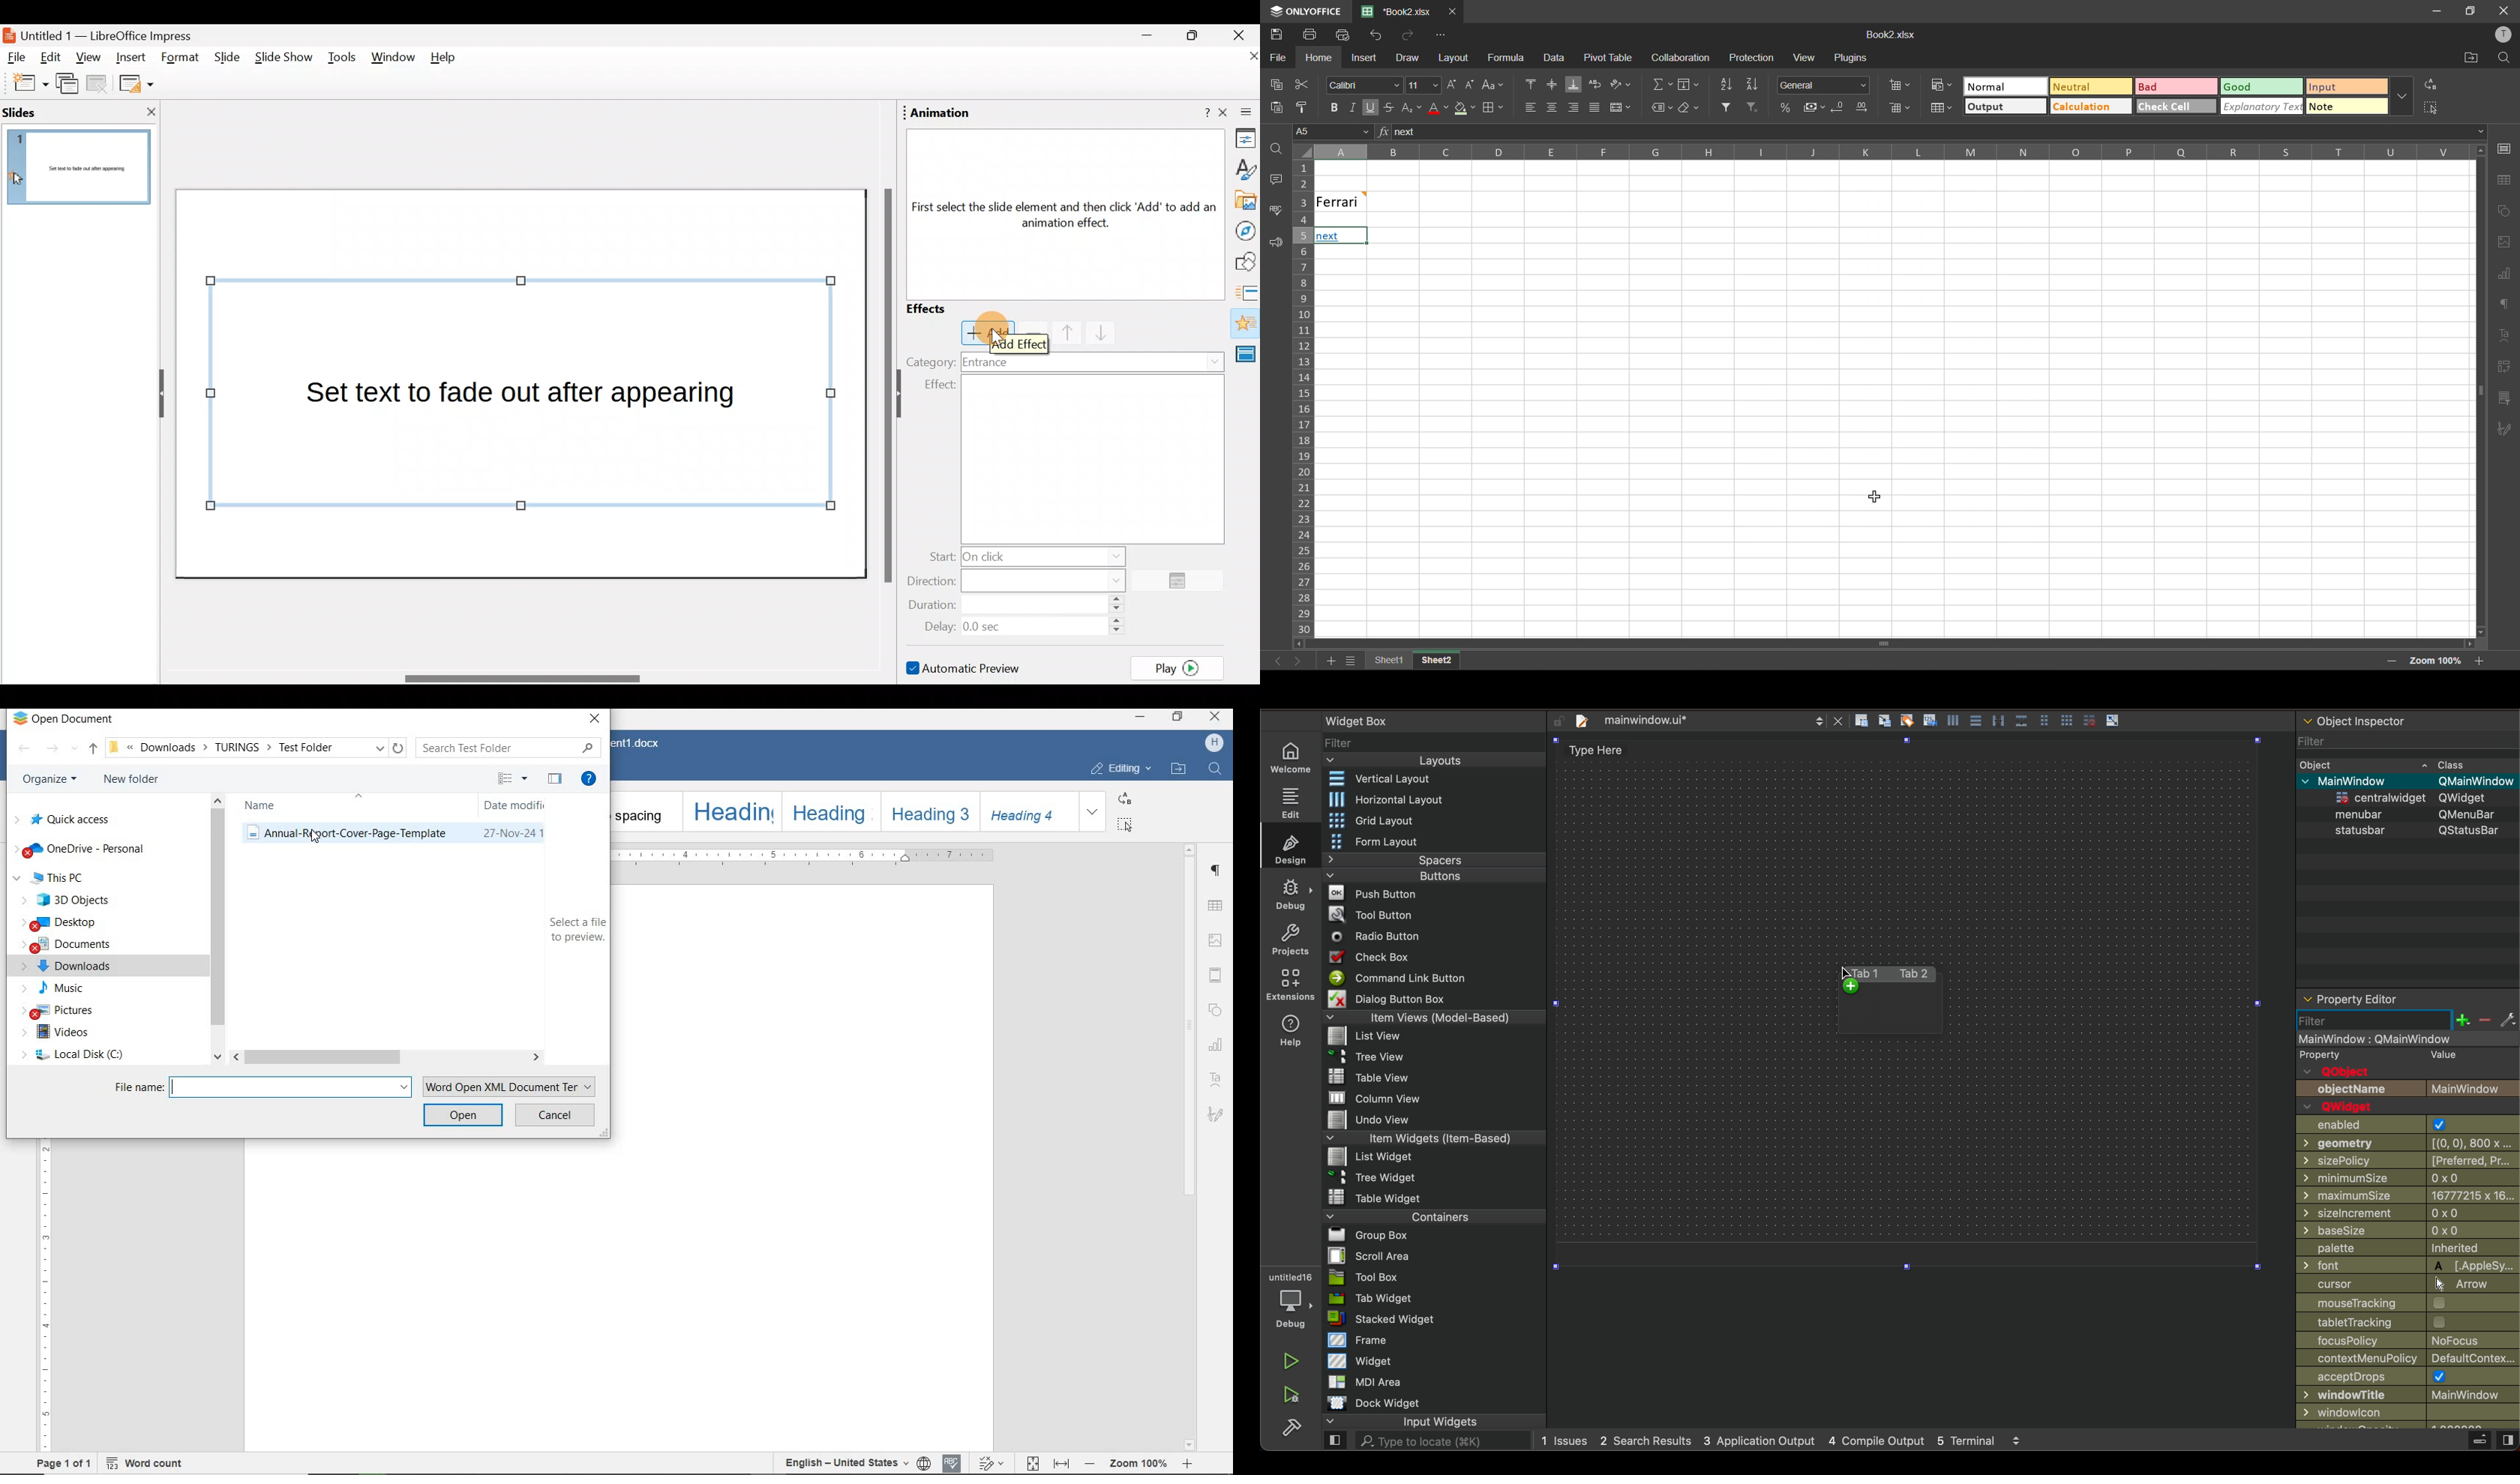 The height and width of the screenshot is (1484, 2520). I want to click on Dialog Button Box, so click(1382, 998).